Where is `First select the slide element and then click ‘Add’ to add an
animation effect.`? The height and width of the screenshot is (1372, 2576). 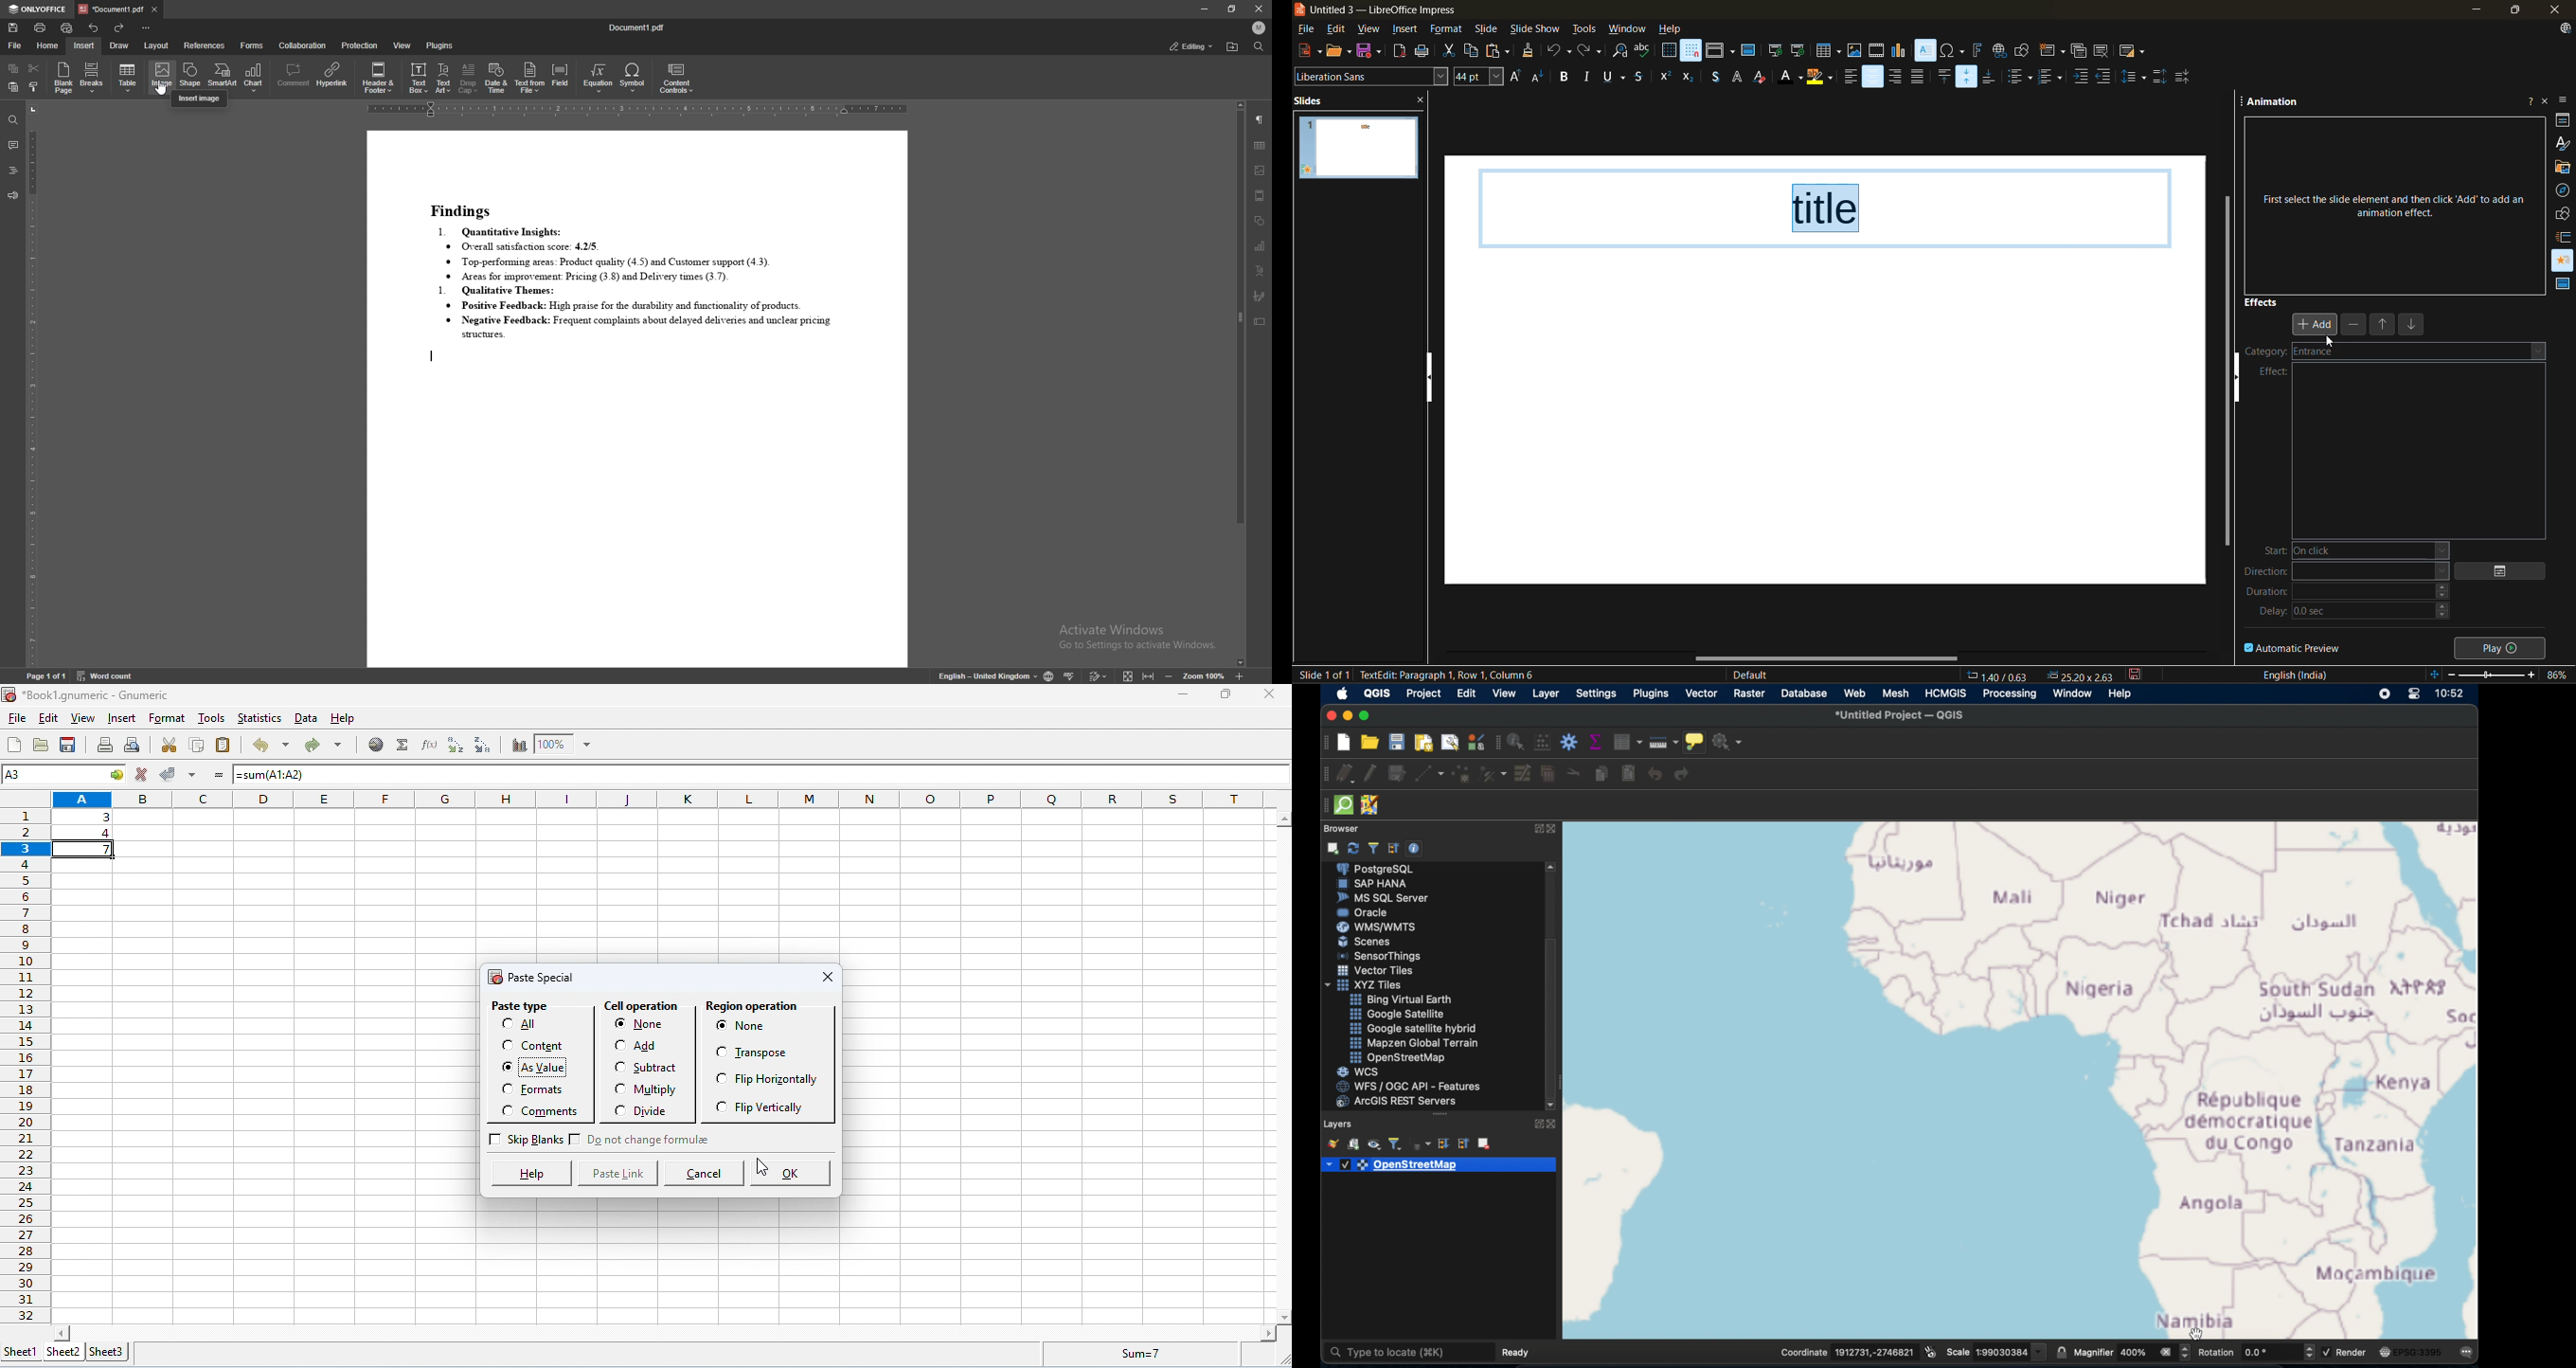
First select the slide element and then click ‘Add’ to add an
animation effect. is located at coordinates (2394, 199).